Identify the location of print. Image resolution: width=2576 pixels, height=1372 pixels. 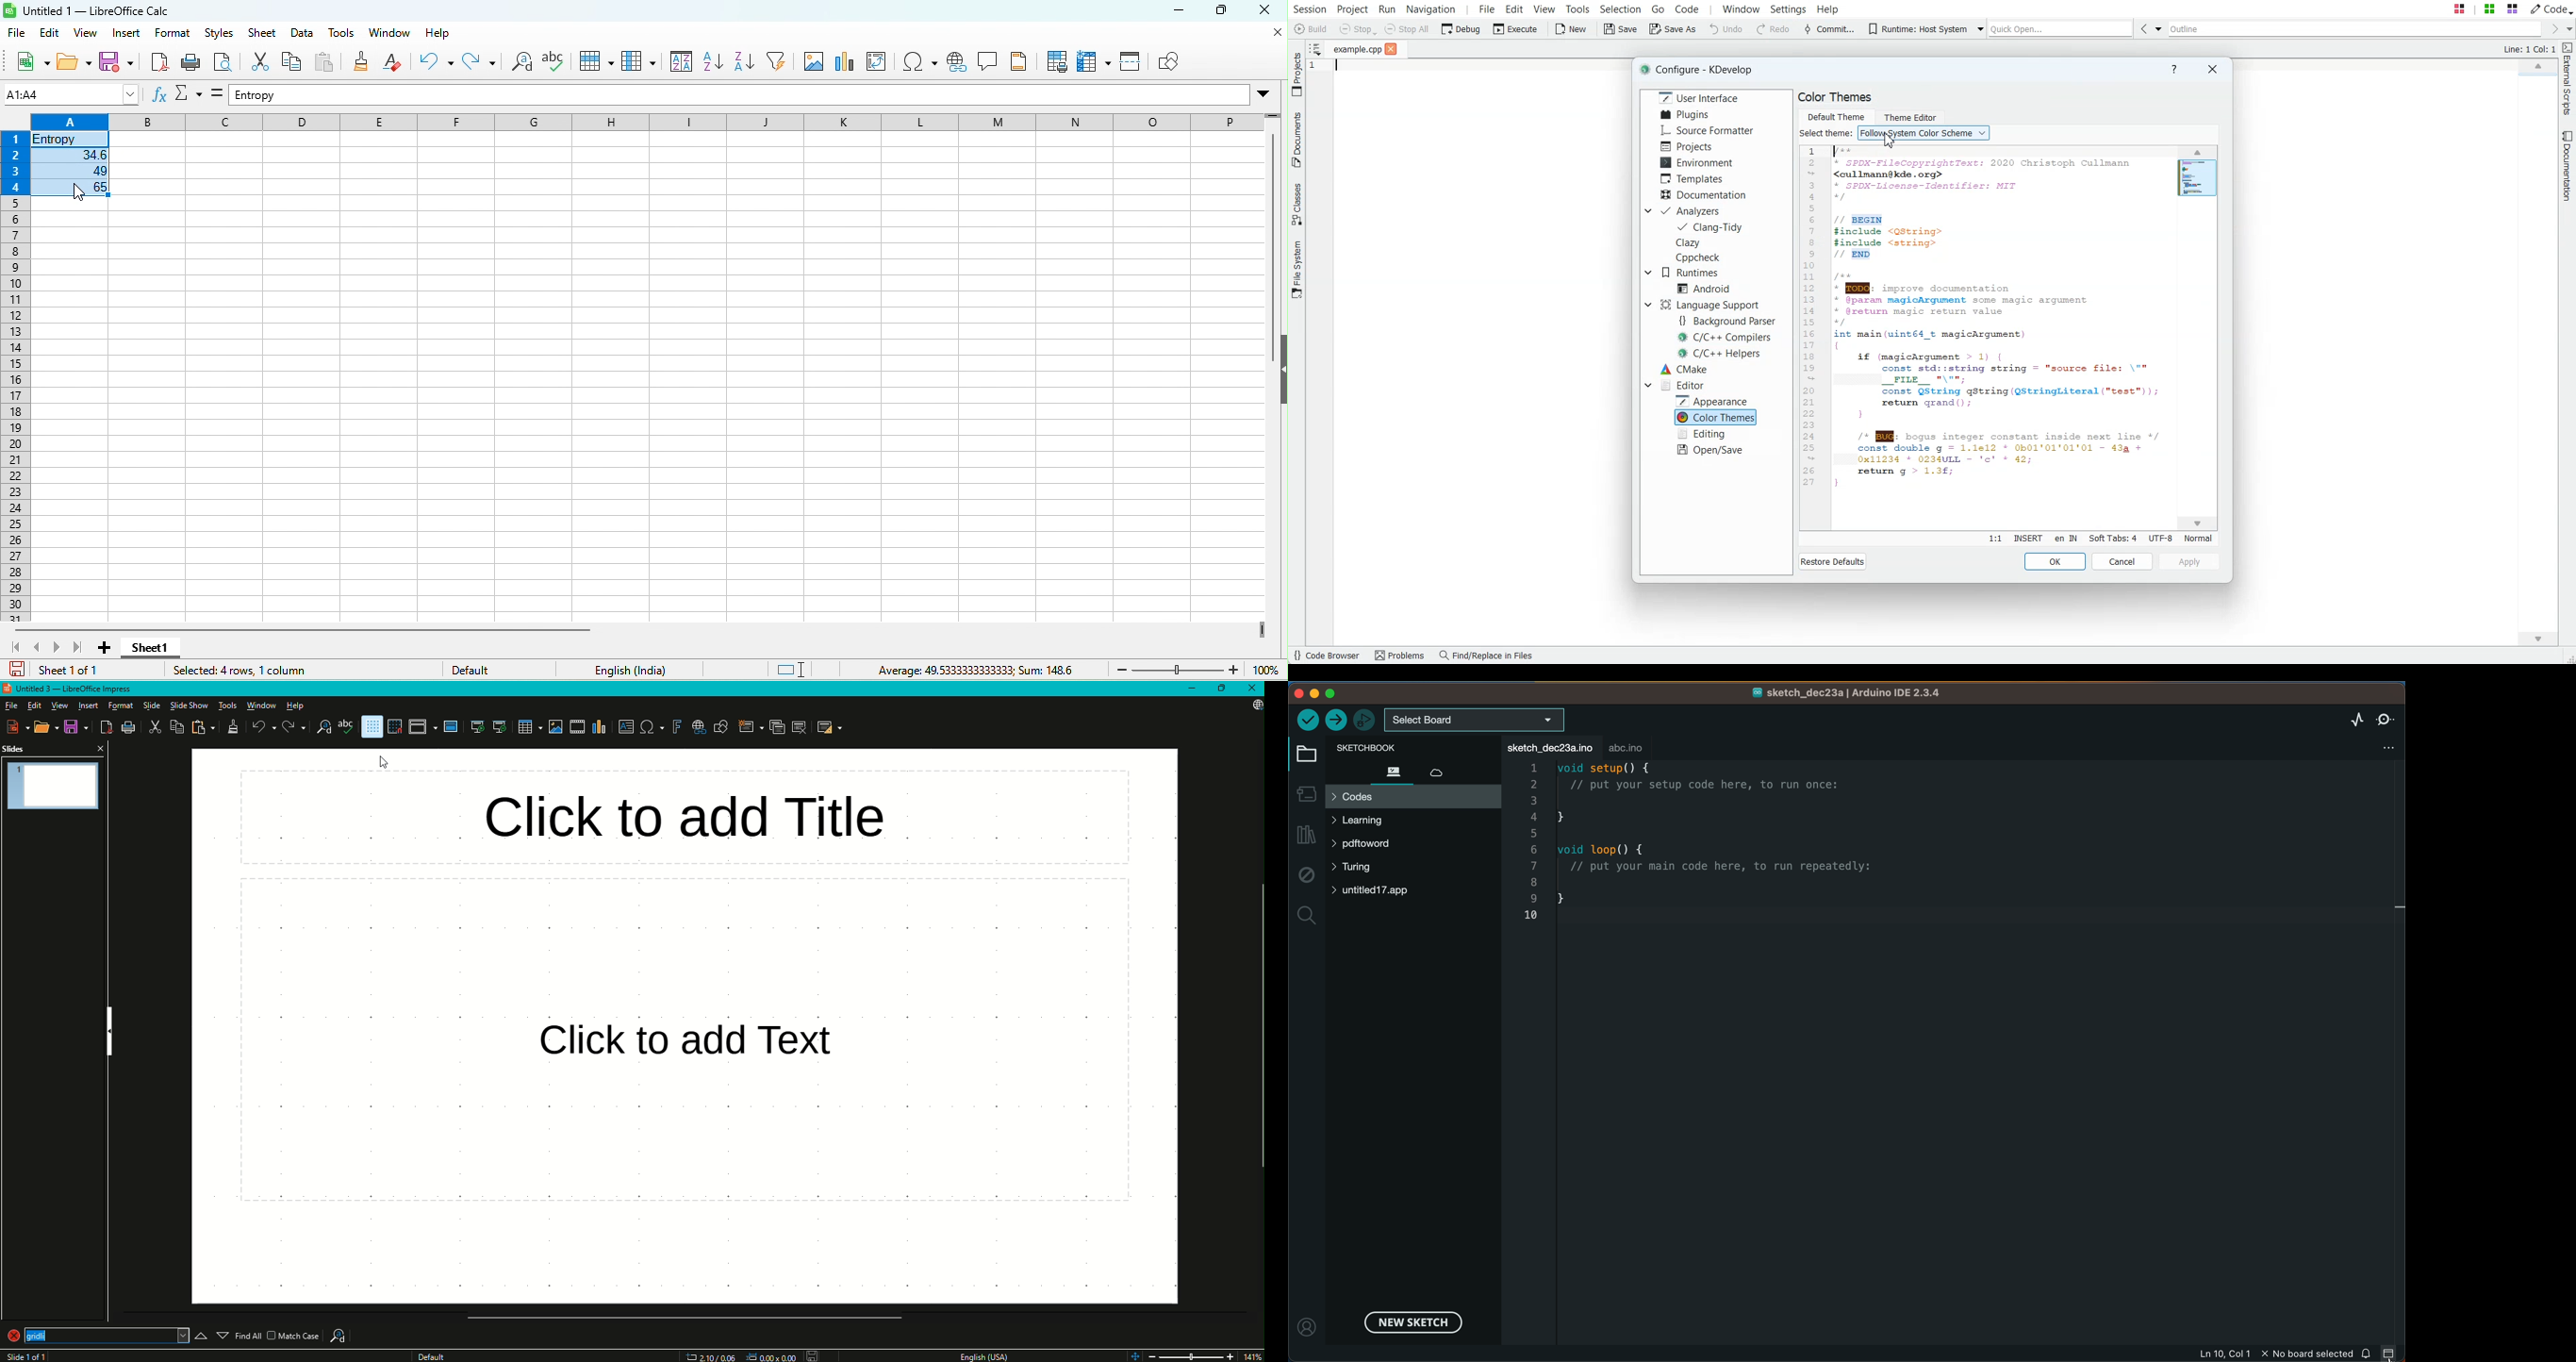
(193, 63).